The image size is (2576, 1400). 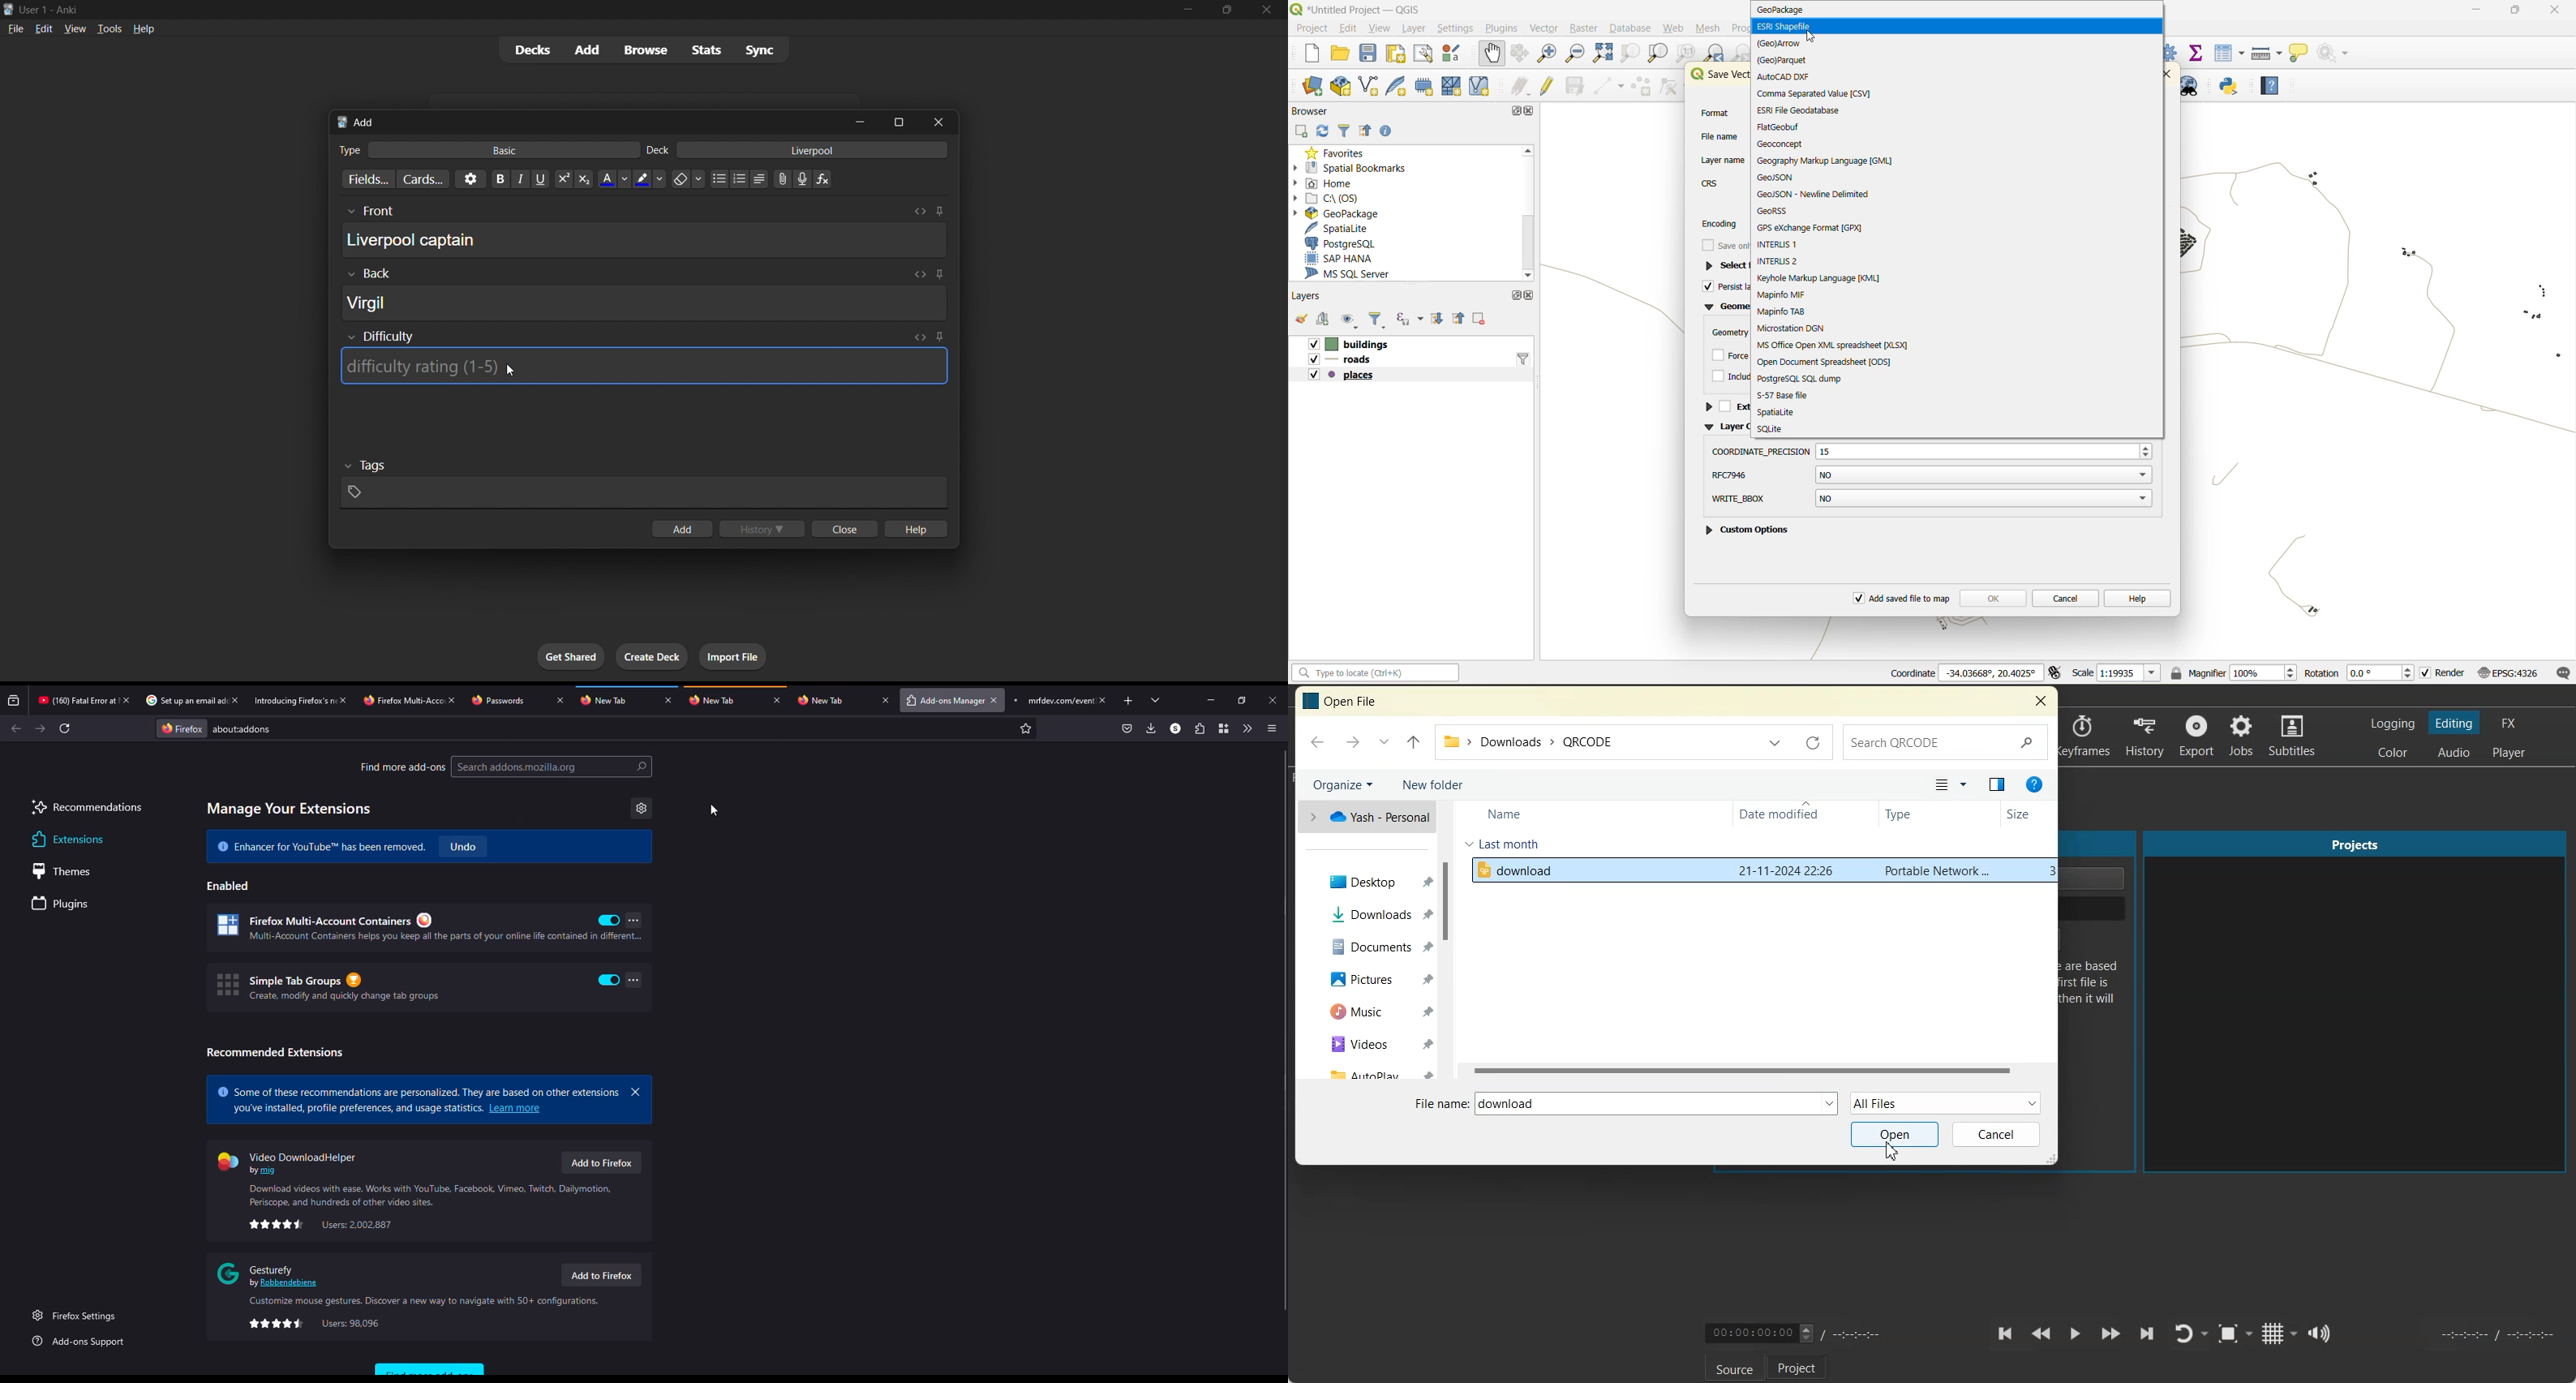 What do you see at coordinates (1224, 728) in the screenshot?
I see `container` at bounding box center [1224, 728].